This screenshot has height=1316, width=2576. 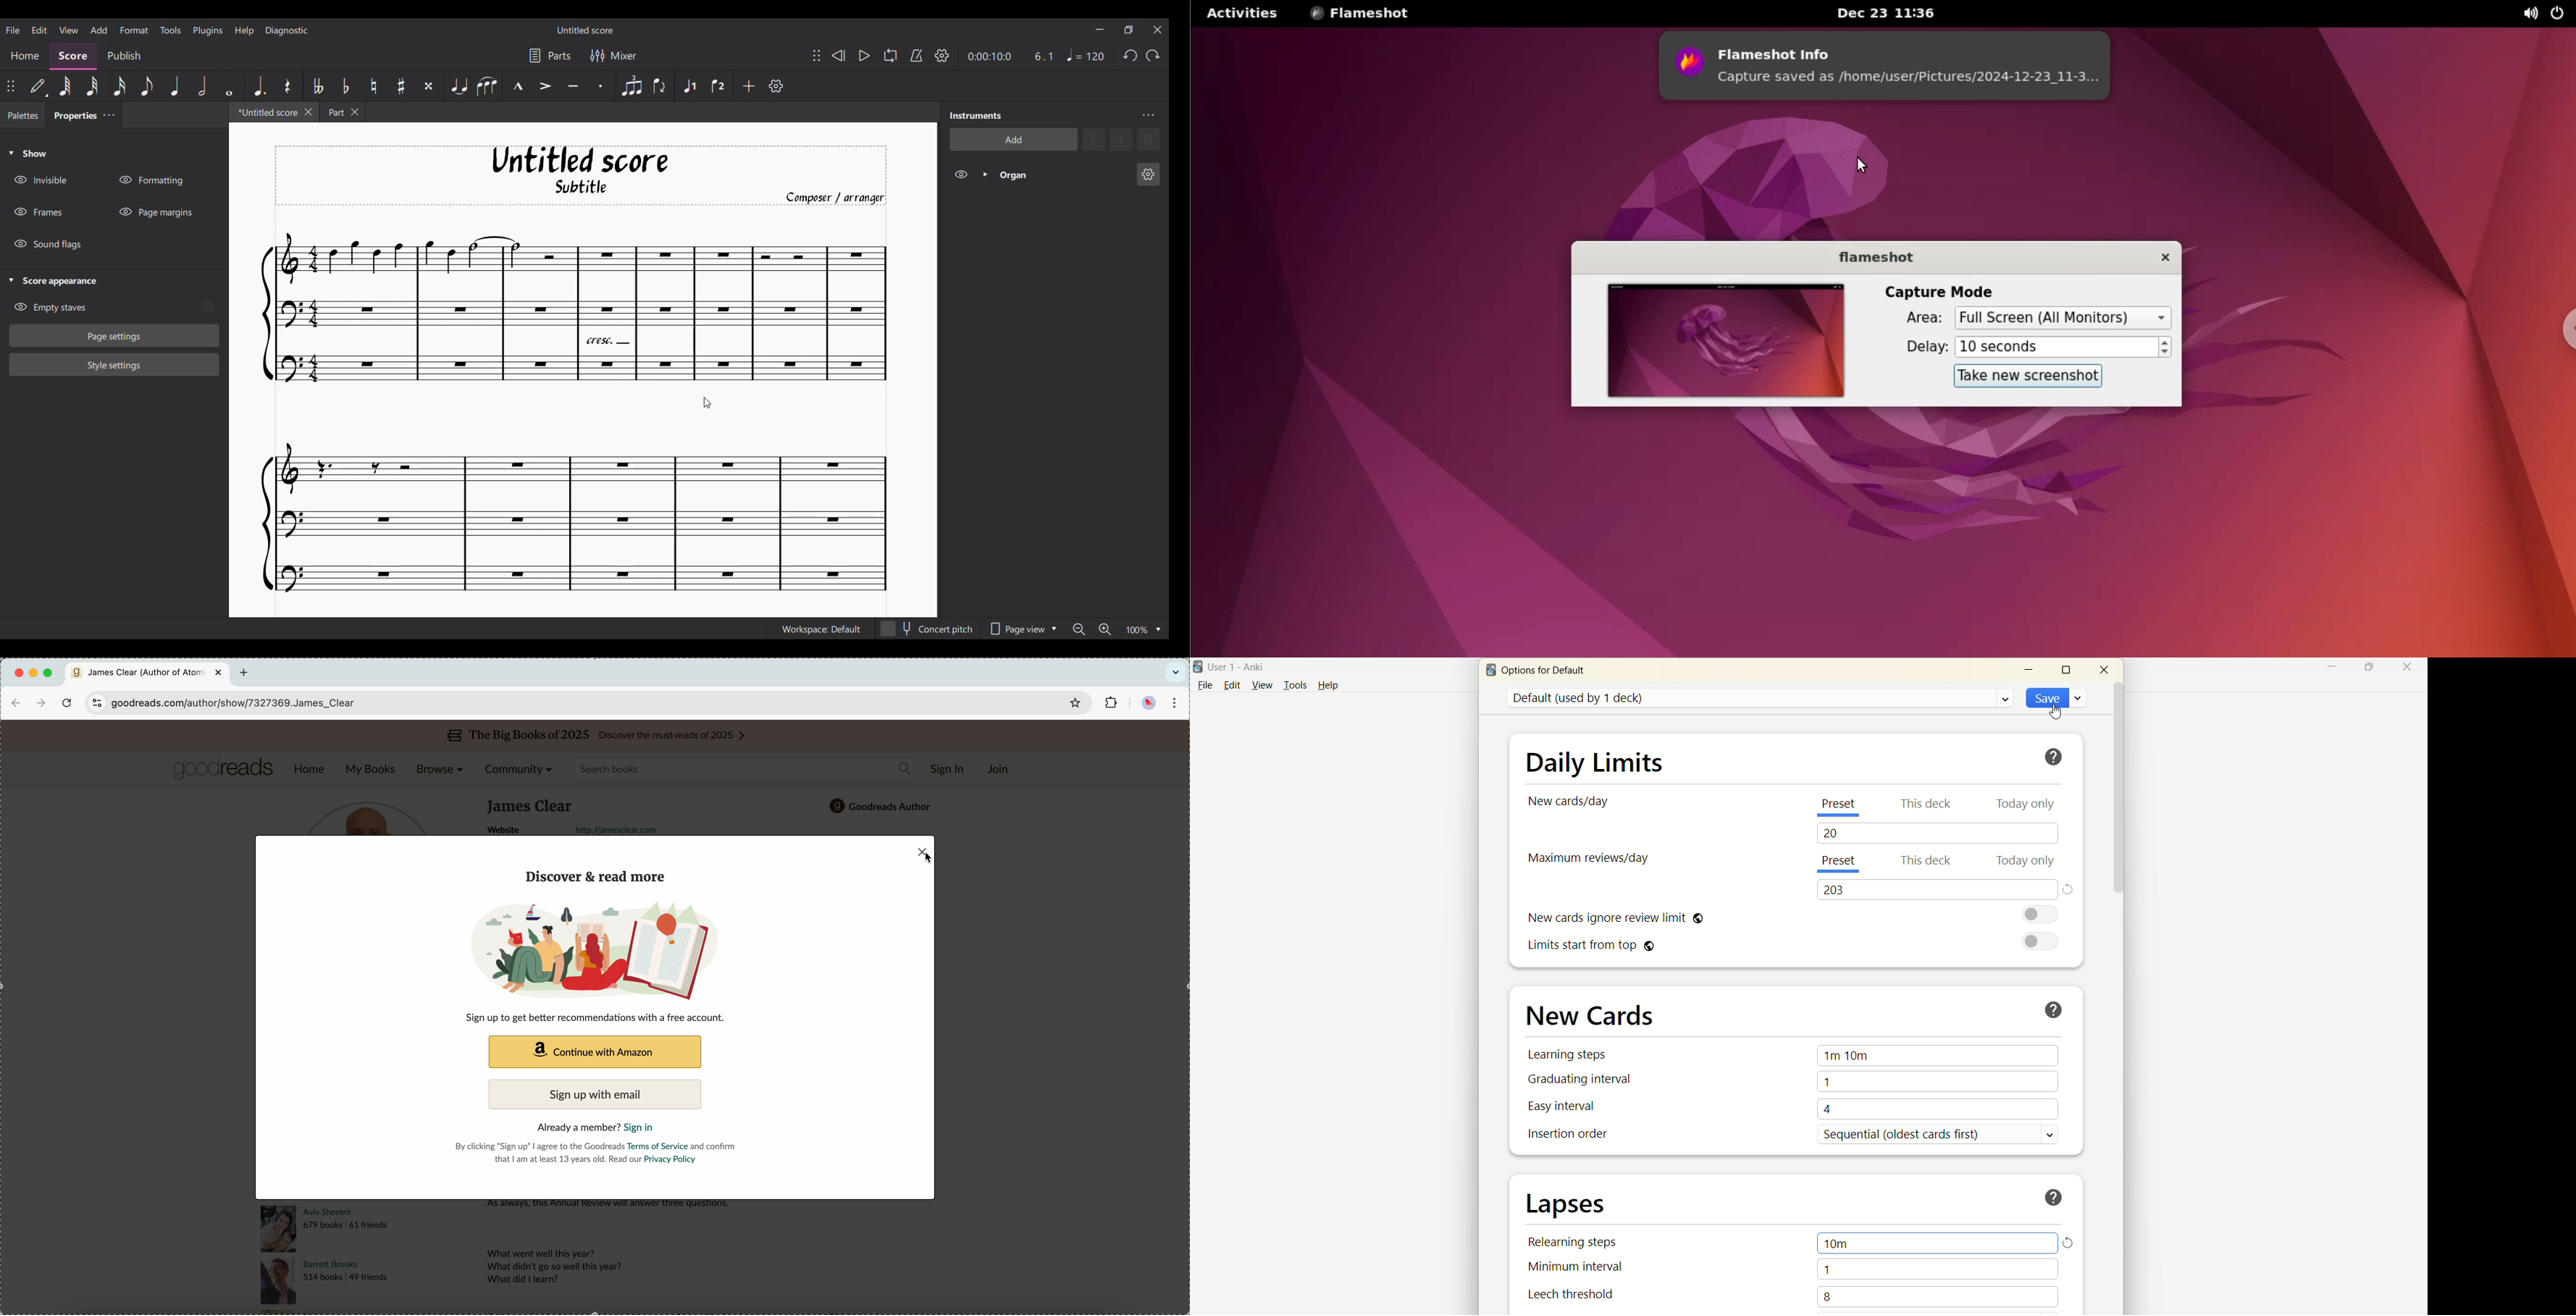 I want to click on Playback settings, so click(x=942, y=55).